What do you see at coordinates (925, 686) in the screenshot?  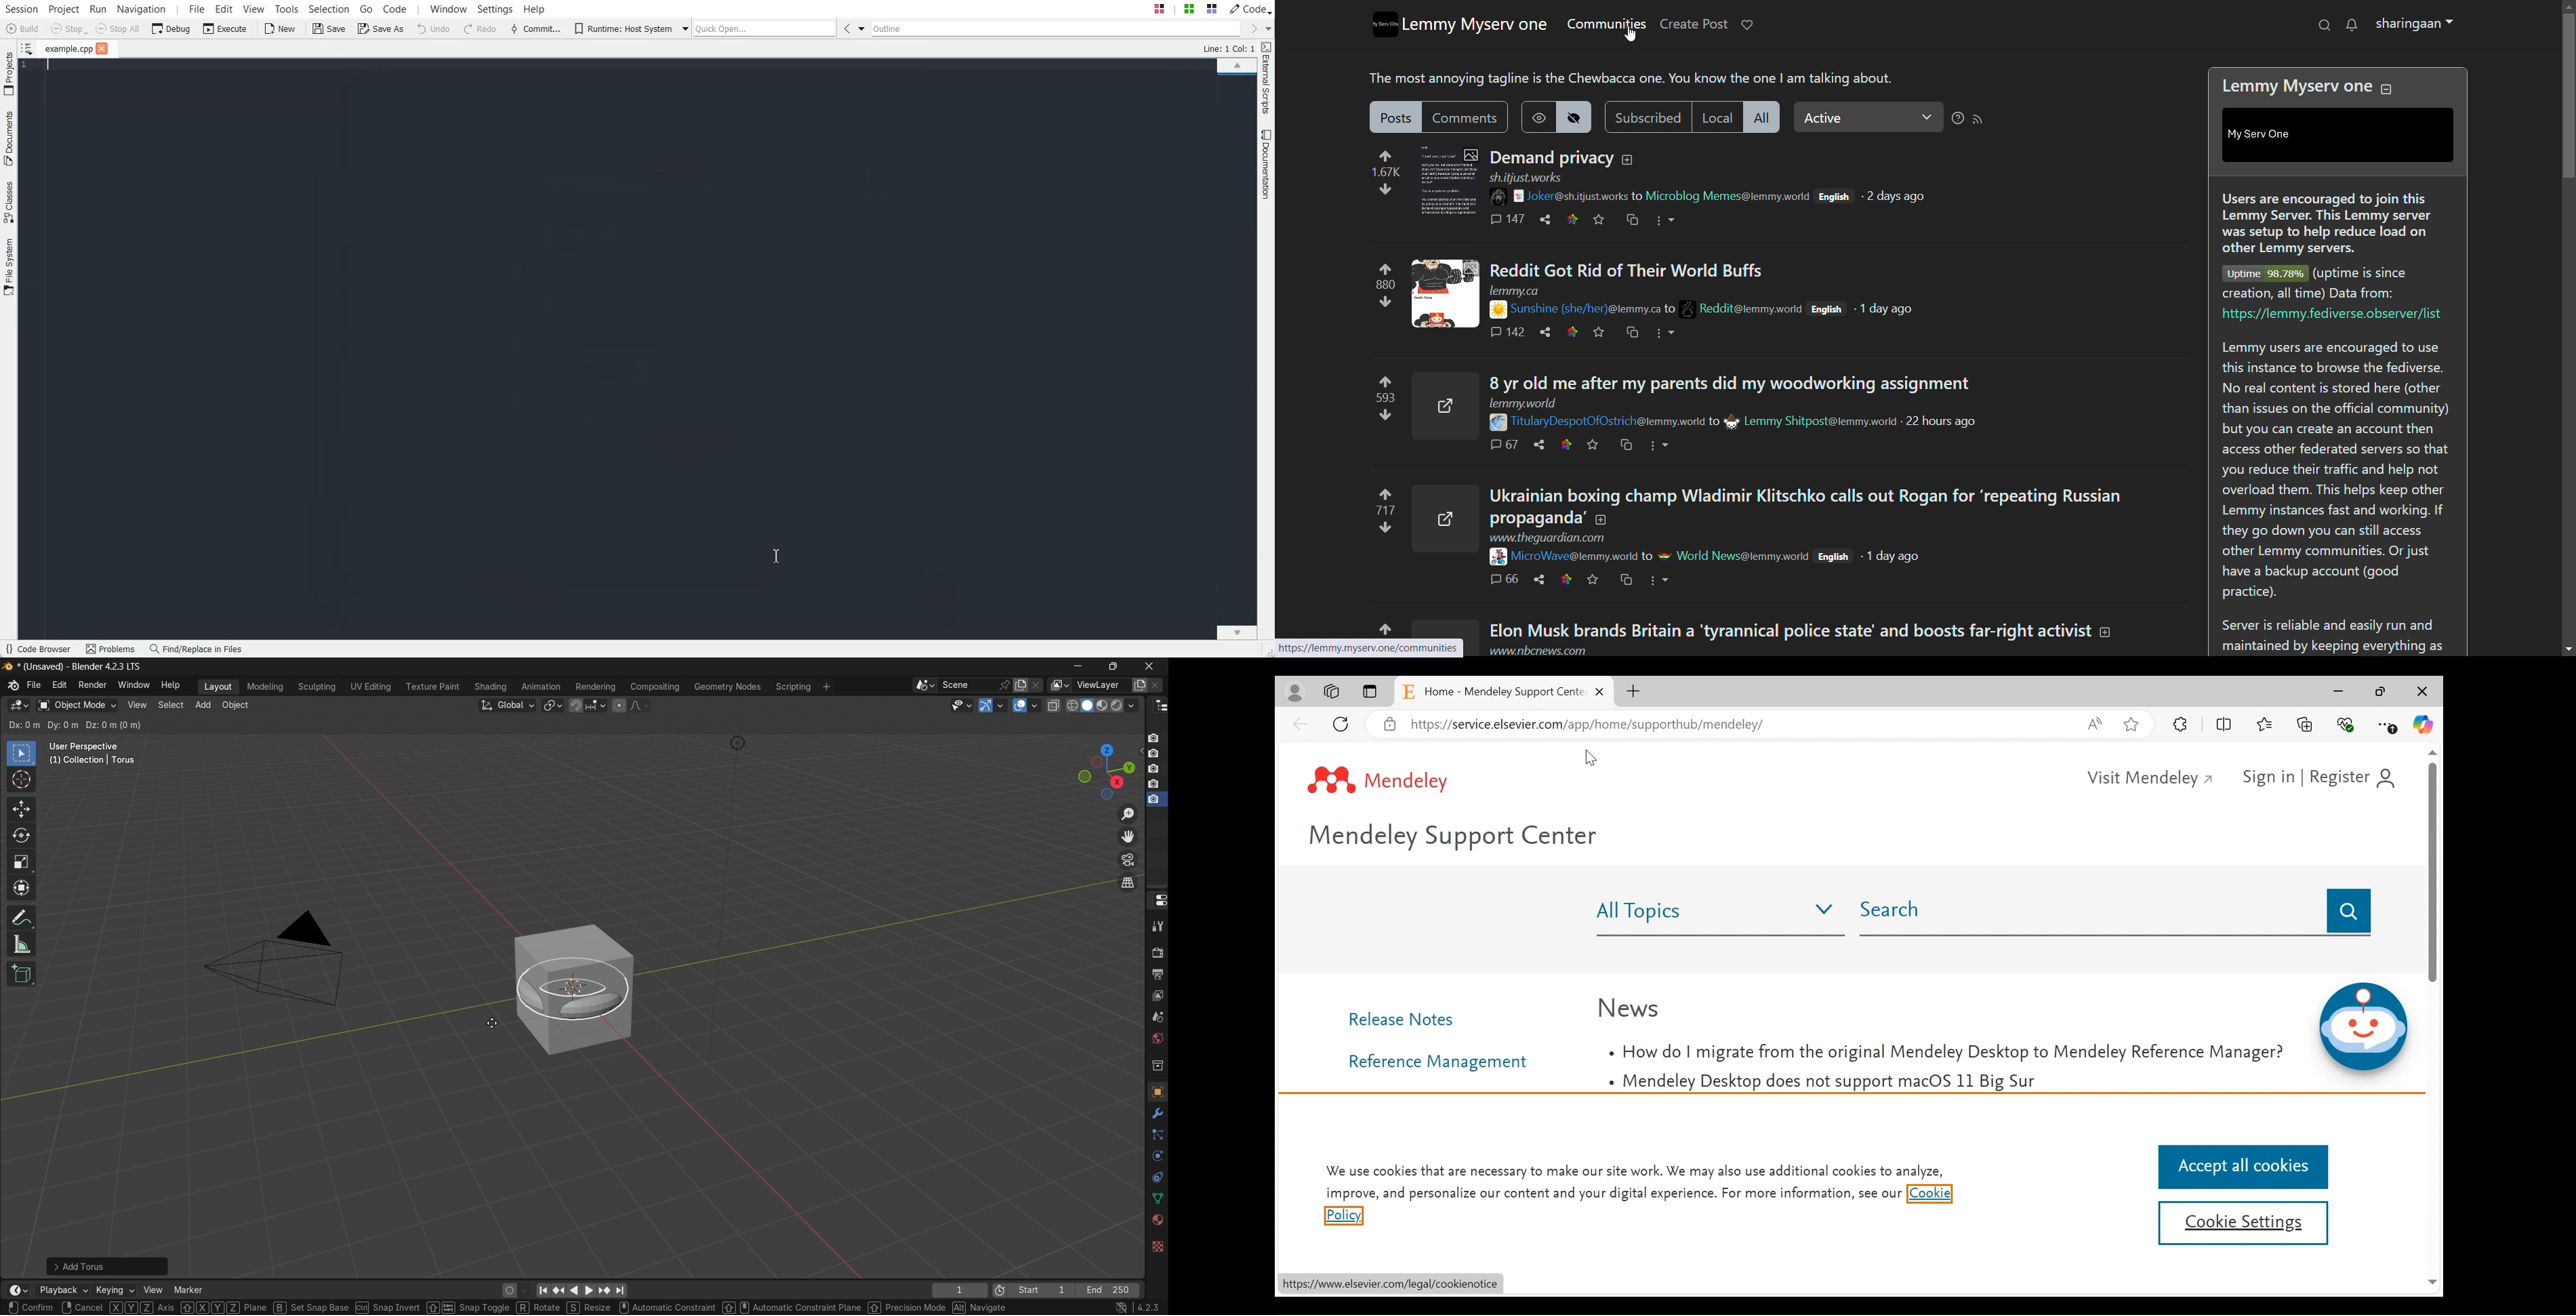 I see `browse scenes` at bounding box center [925, 686].